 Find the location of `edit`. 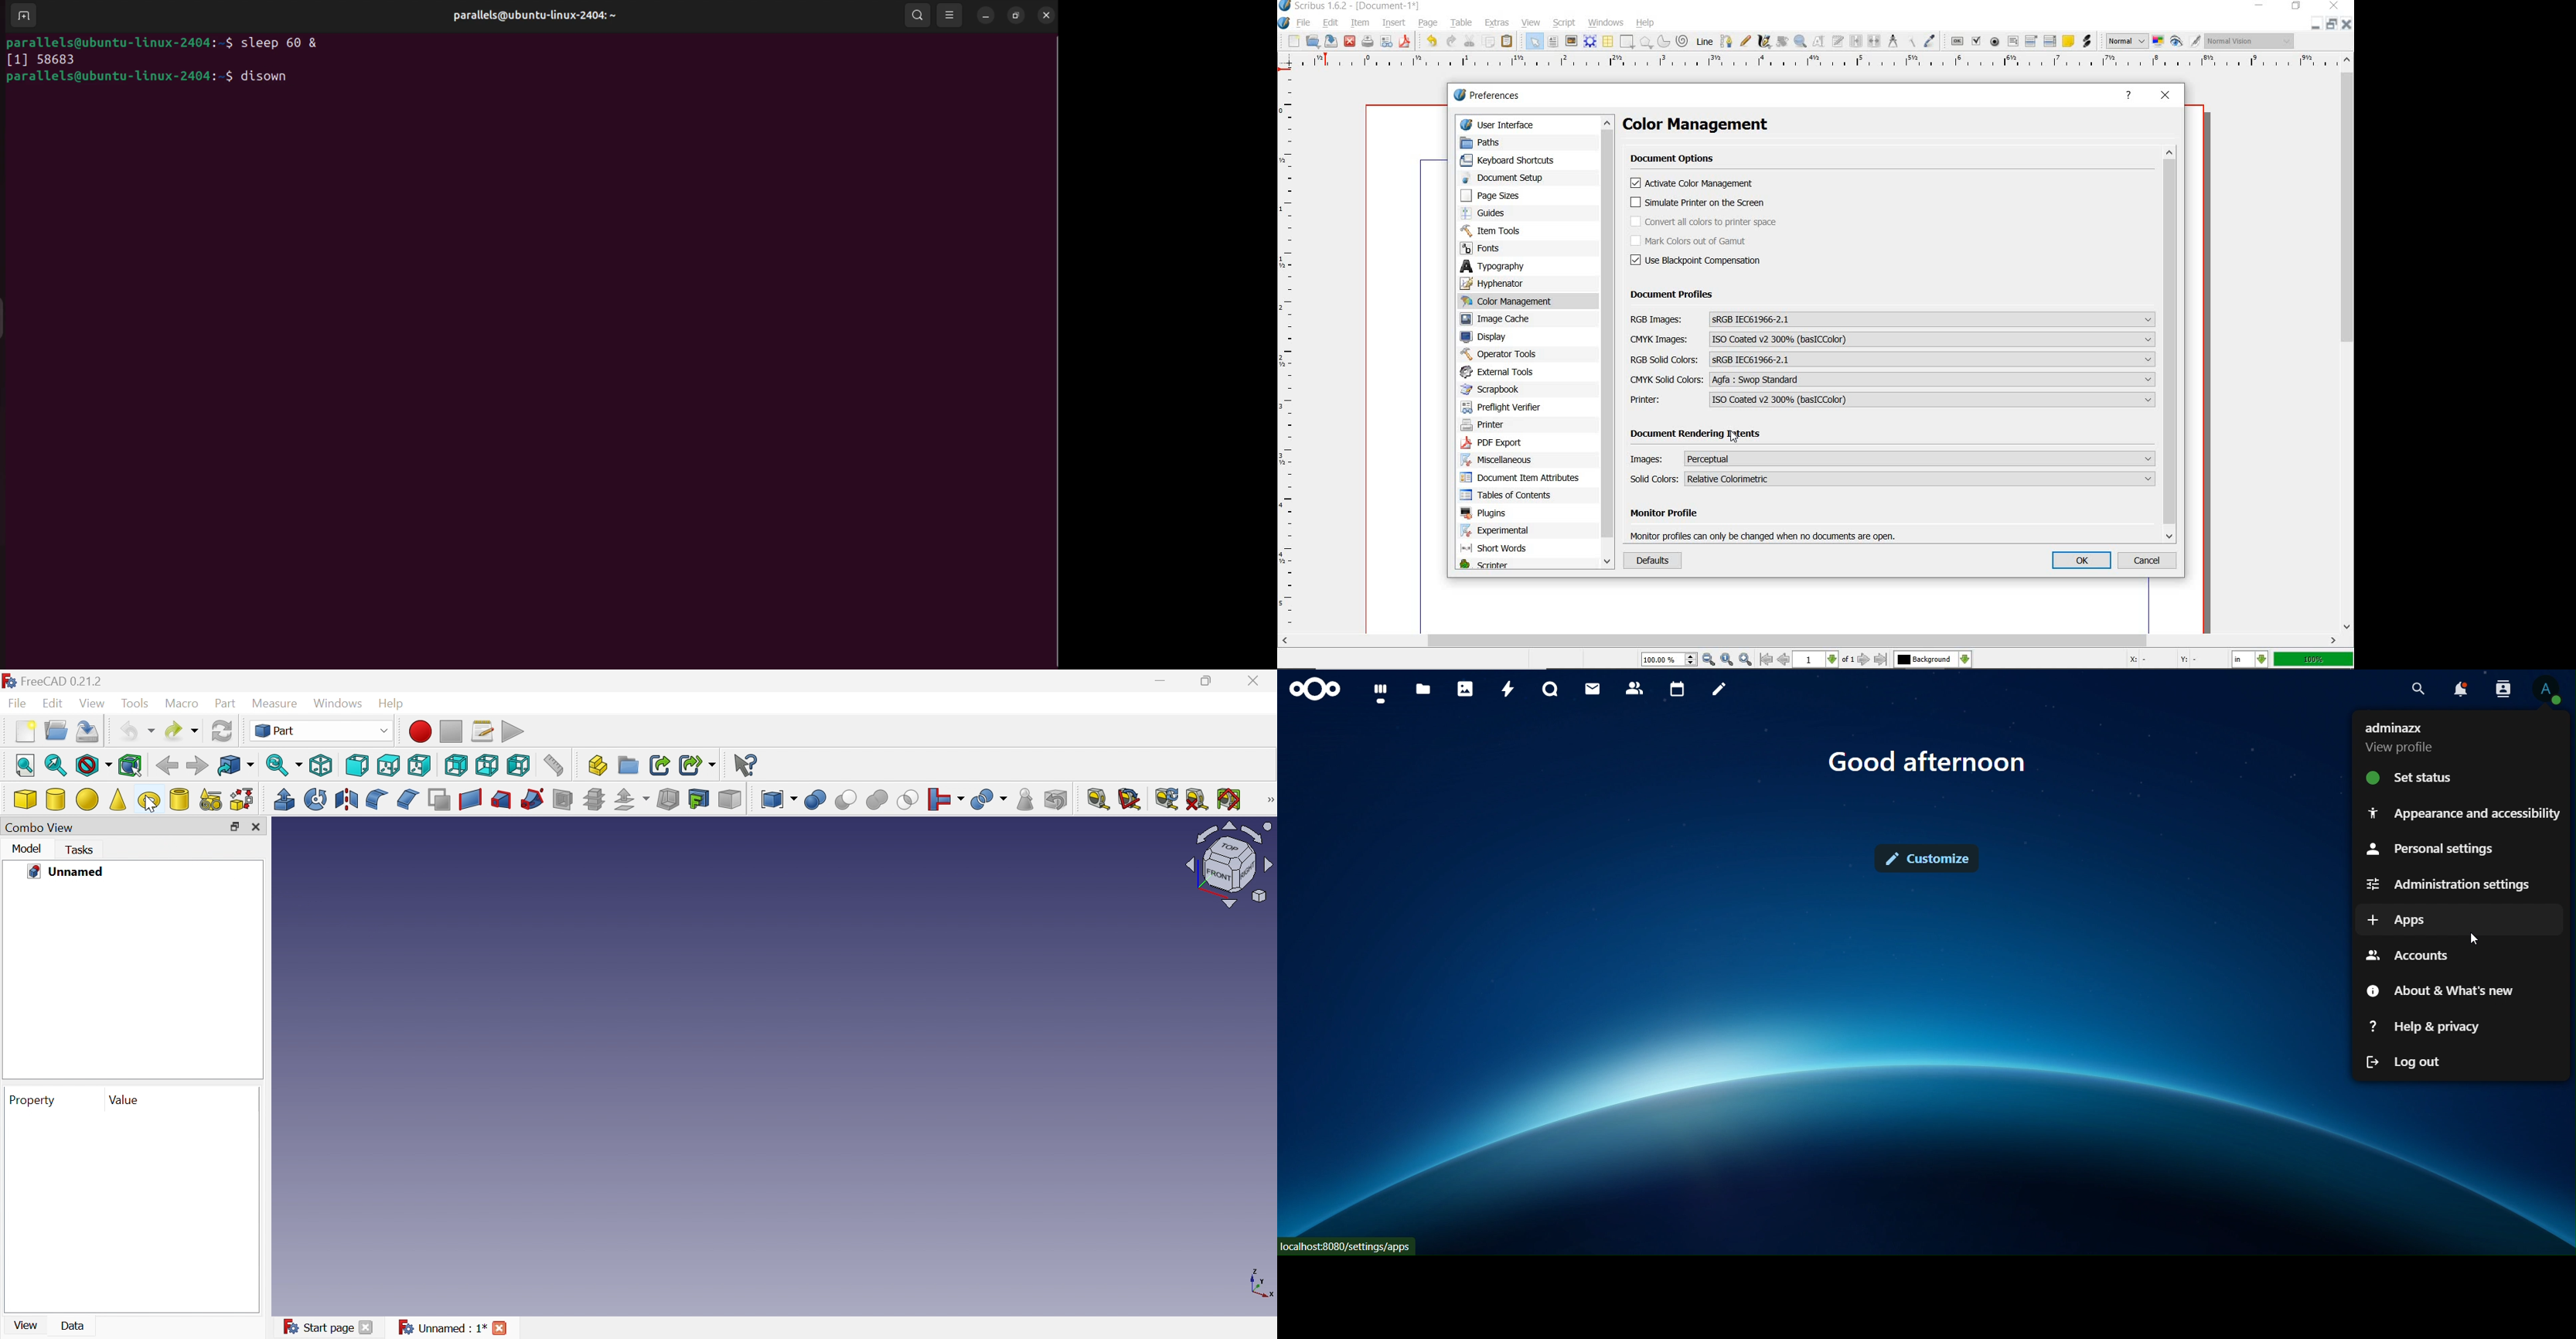

edit is located at coordinates (1332, 22).